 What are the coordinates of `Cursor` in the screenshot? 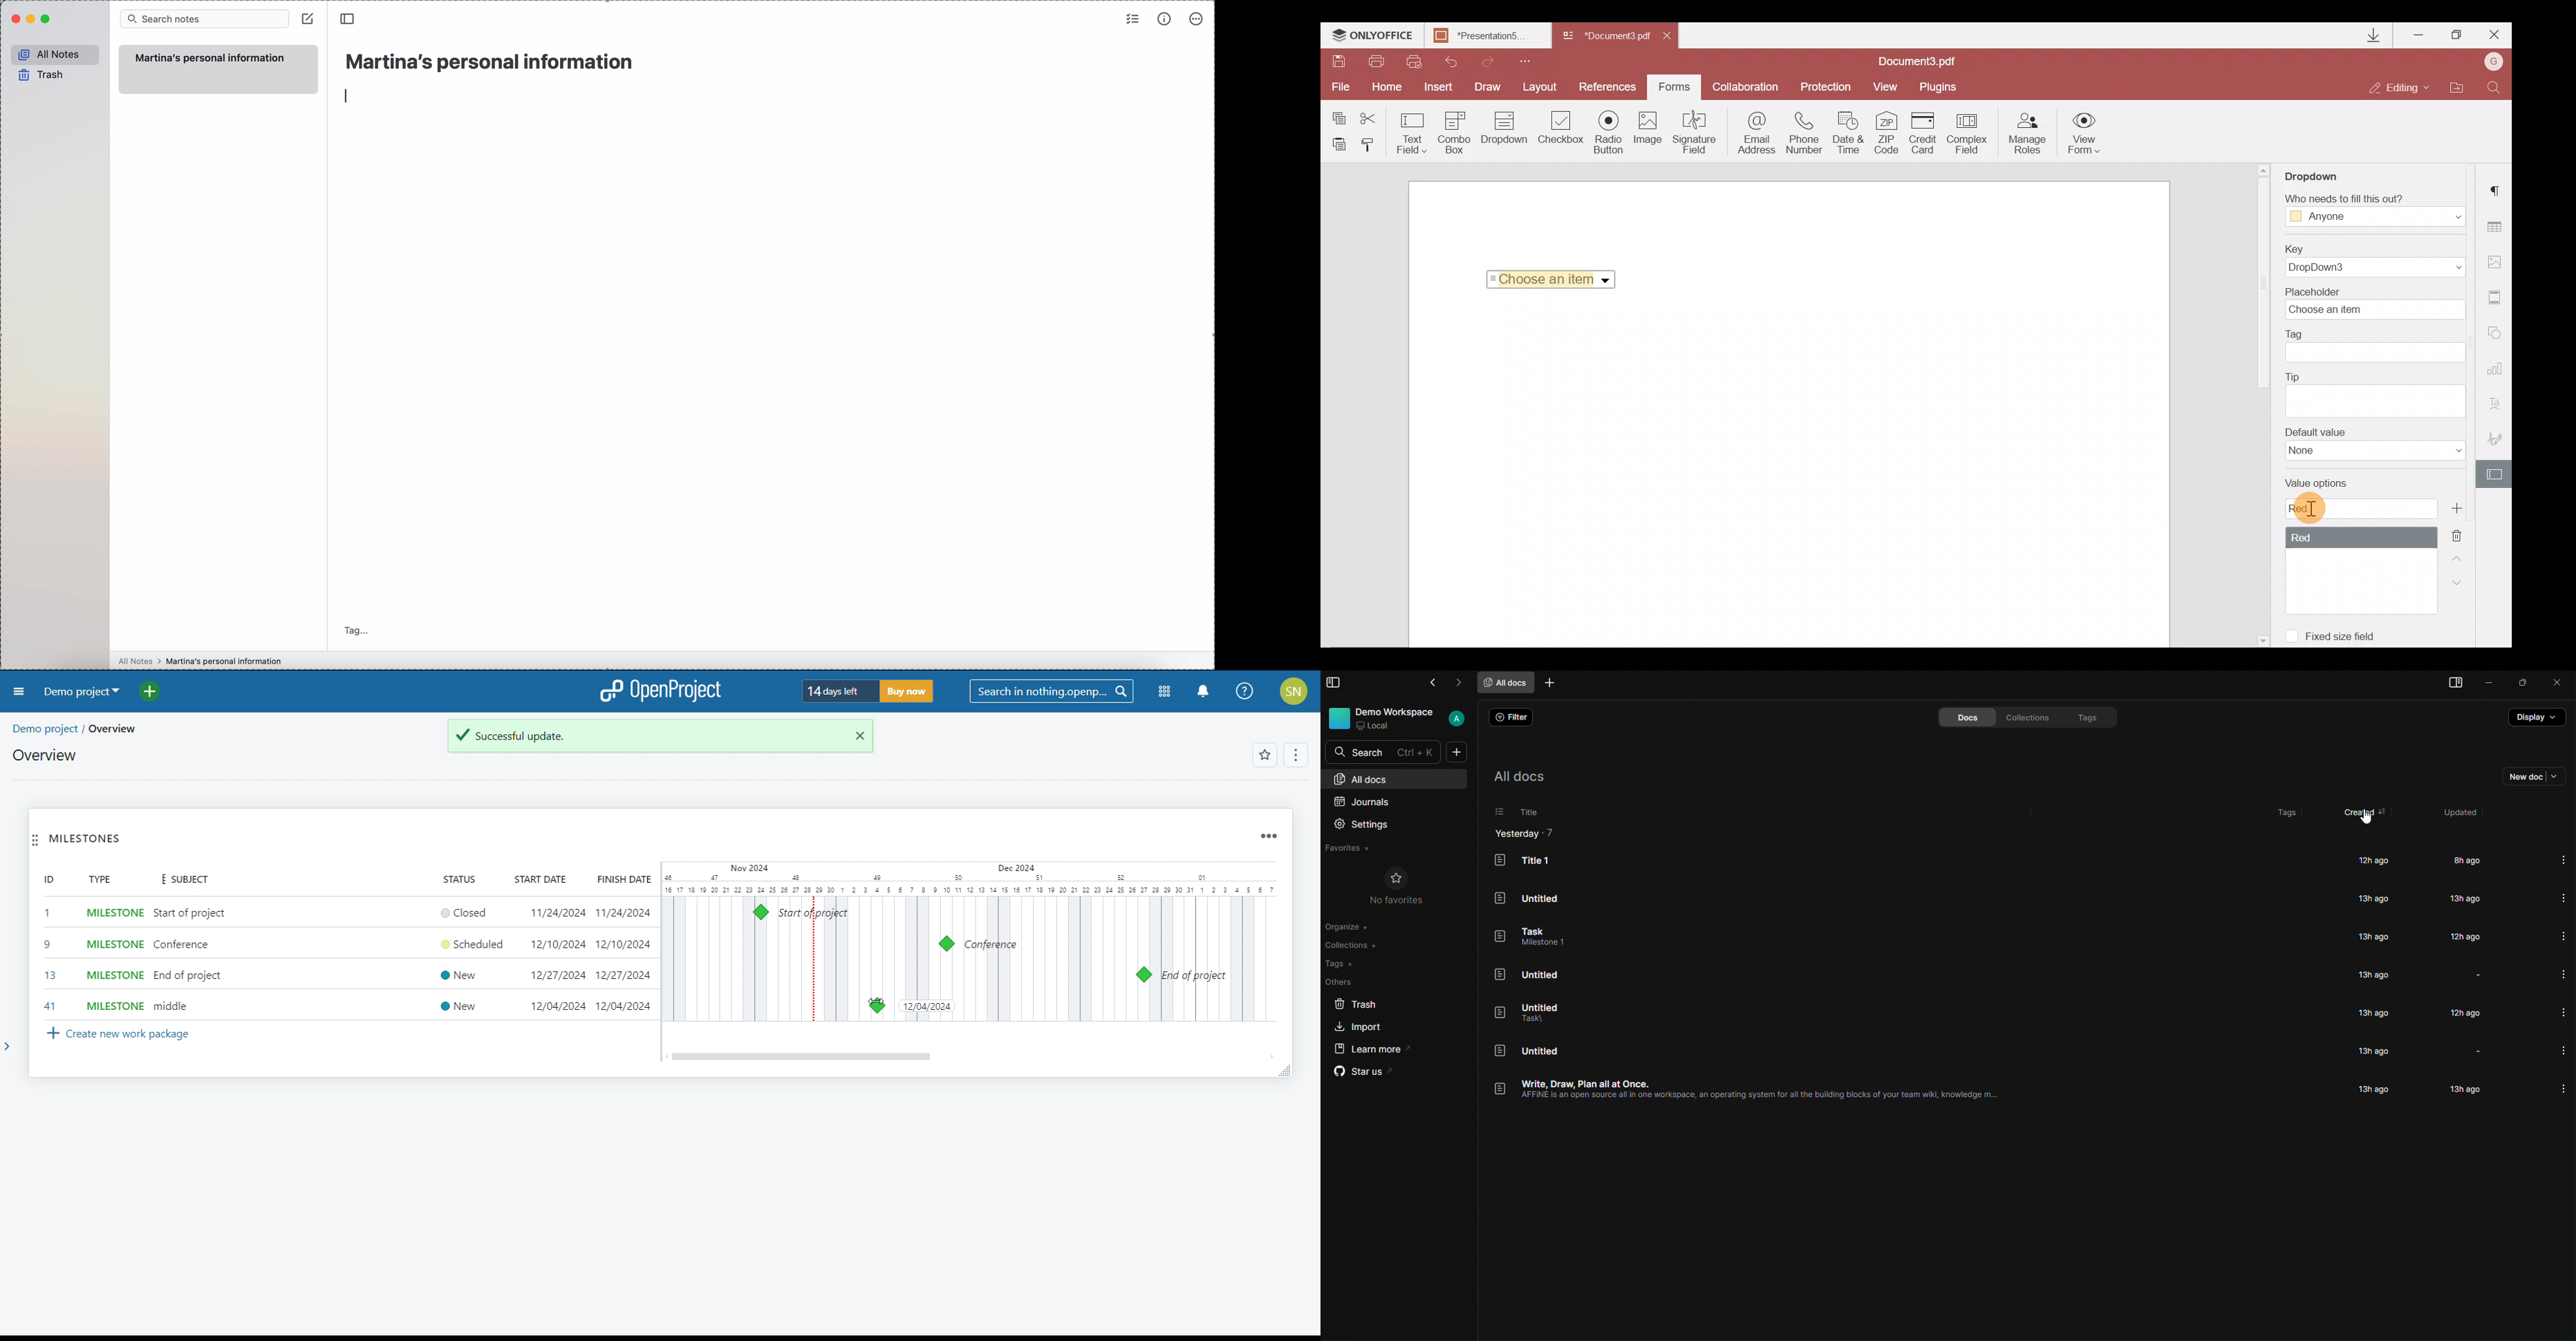 It's located at (2314, 509).